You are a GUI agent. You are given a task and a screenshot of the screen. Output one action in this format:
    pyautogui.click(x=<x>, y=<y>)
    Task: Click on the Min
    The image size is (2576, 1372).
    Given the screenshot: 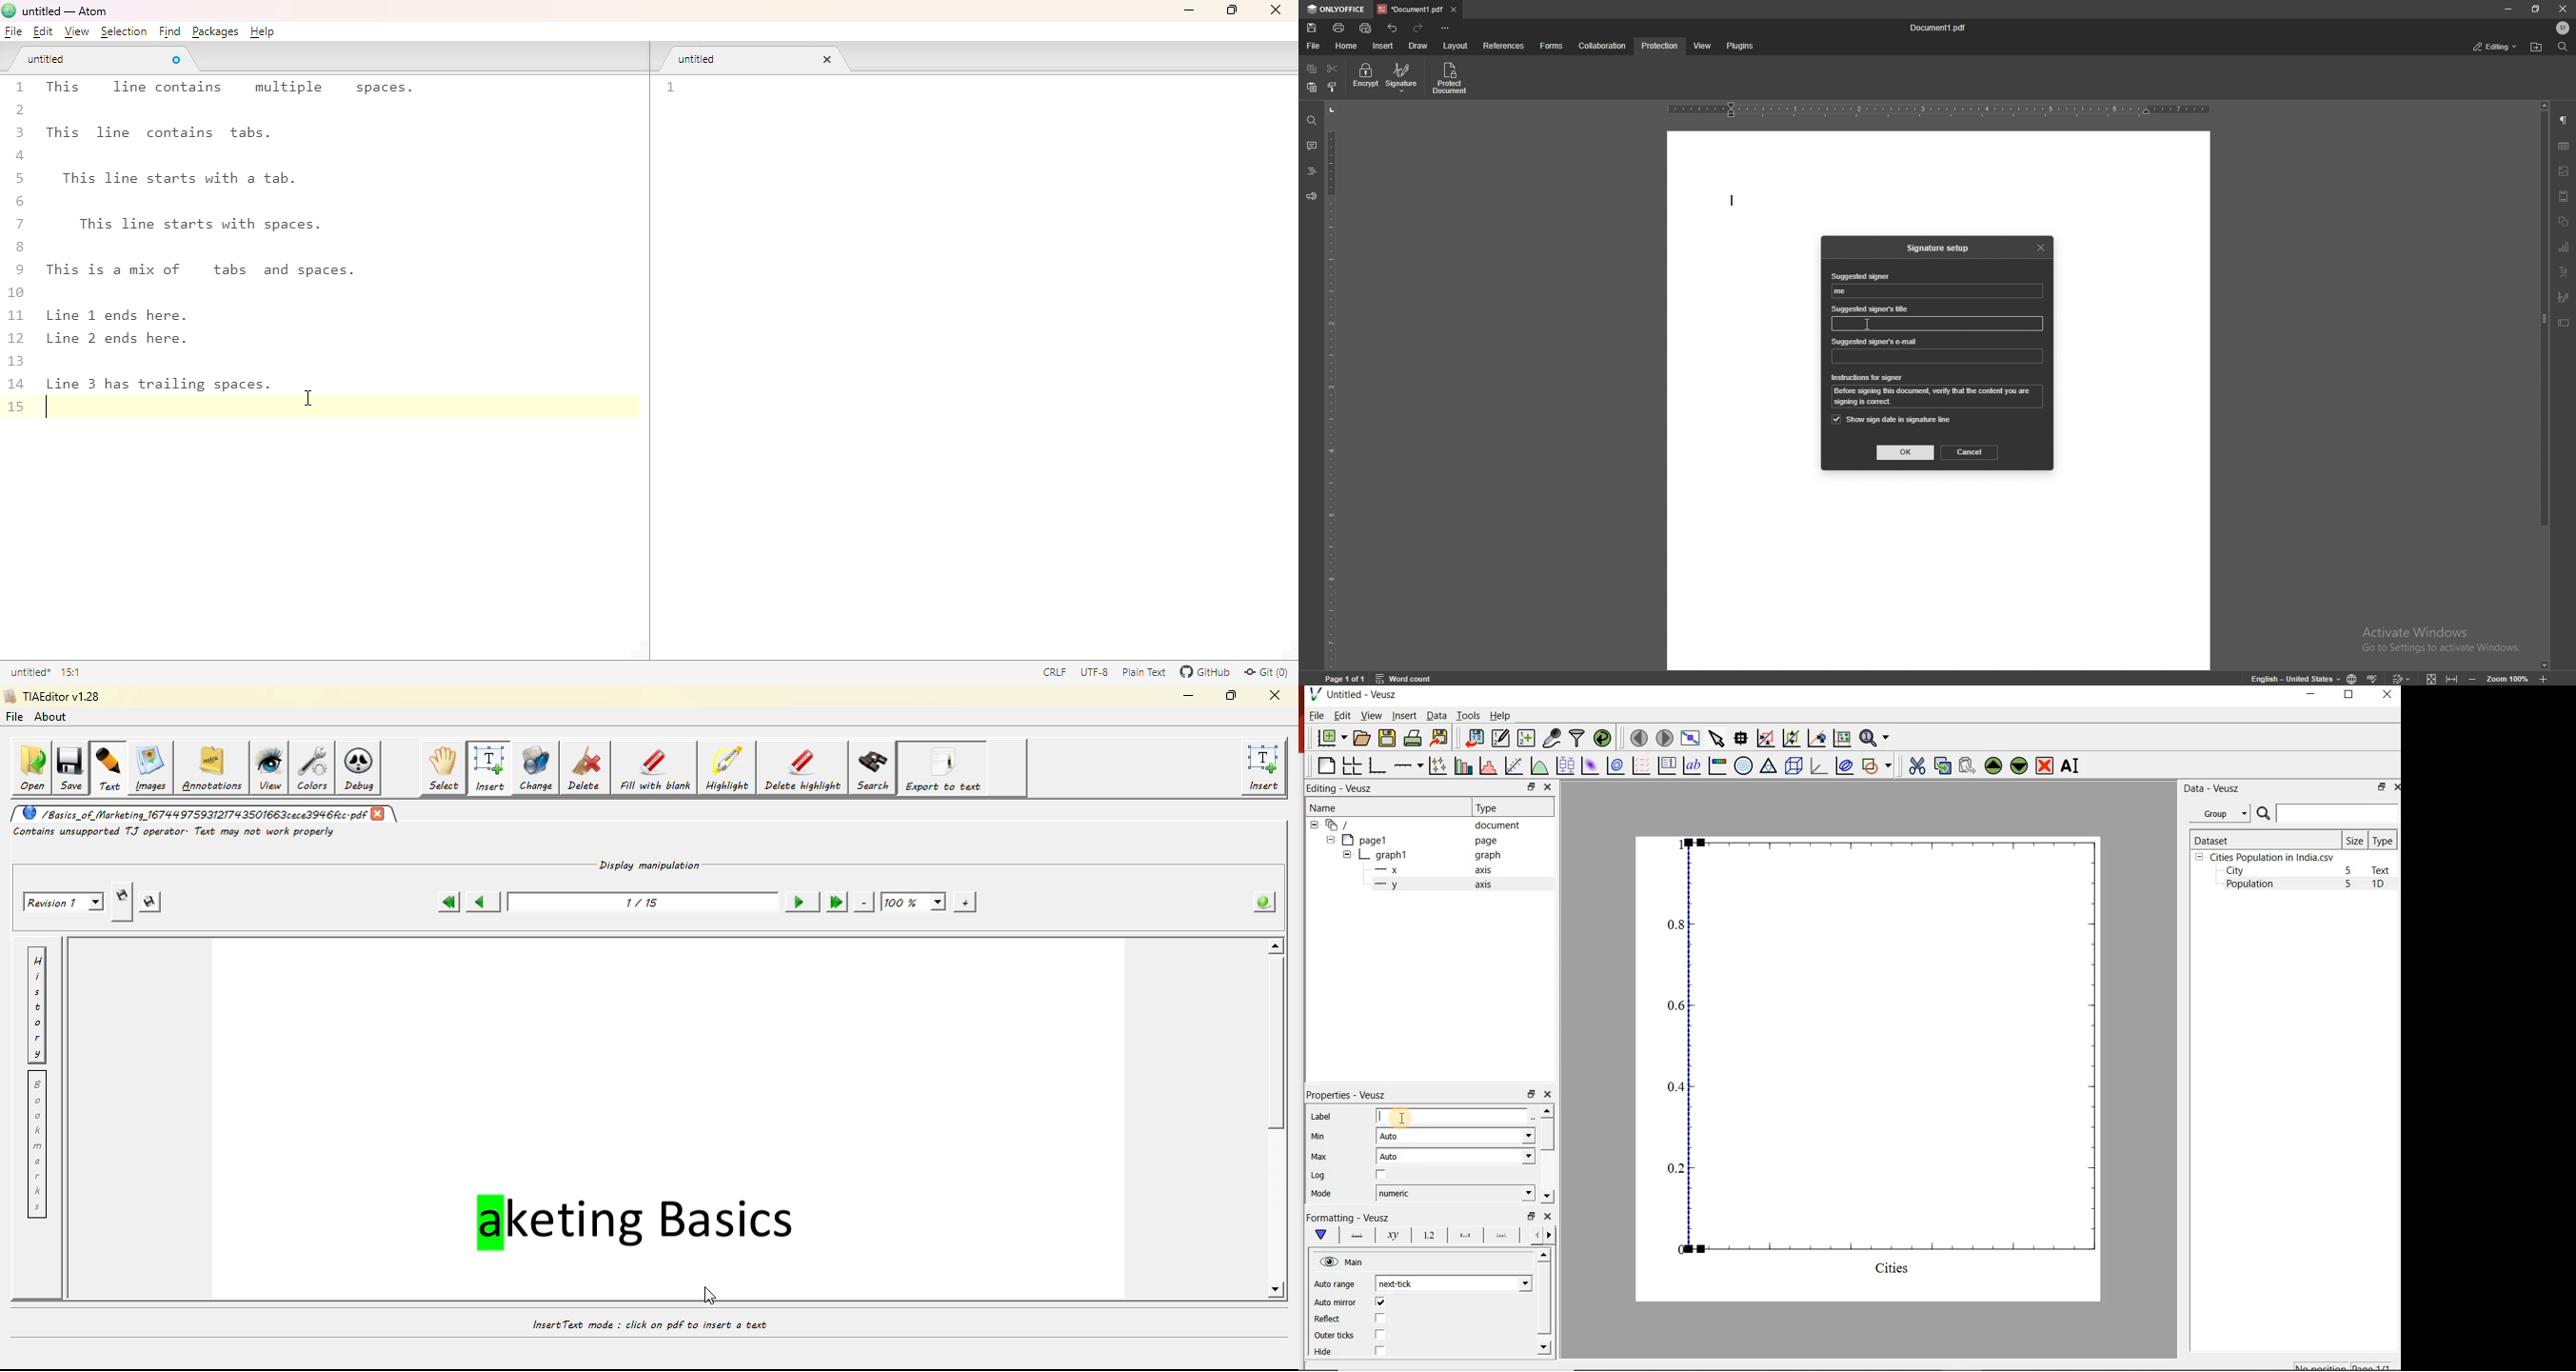 What is the action you would take?
    pyautogui.click(x=1318, y=1137)
    